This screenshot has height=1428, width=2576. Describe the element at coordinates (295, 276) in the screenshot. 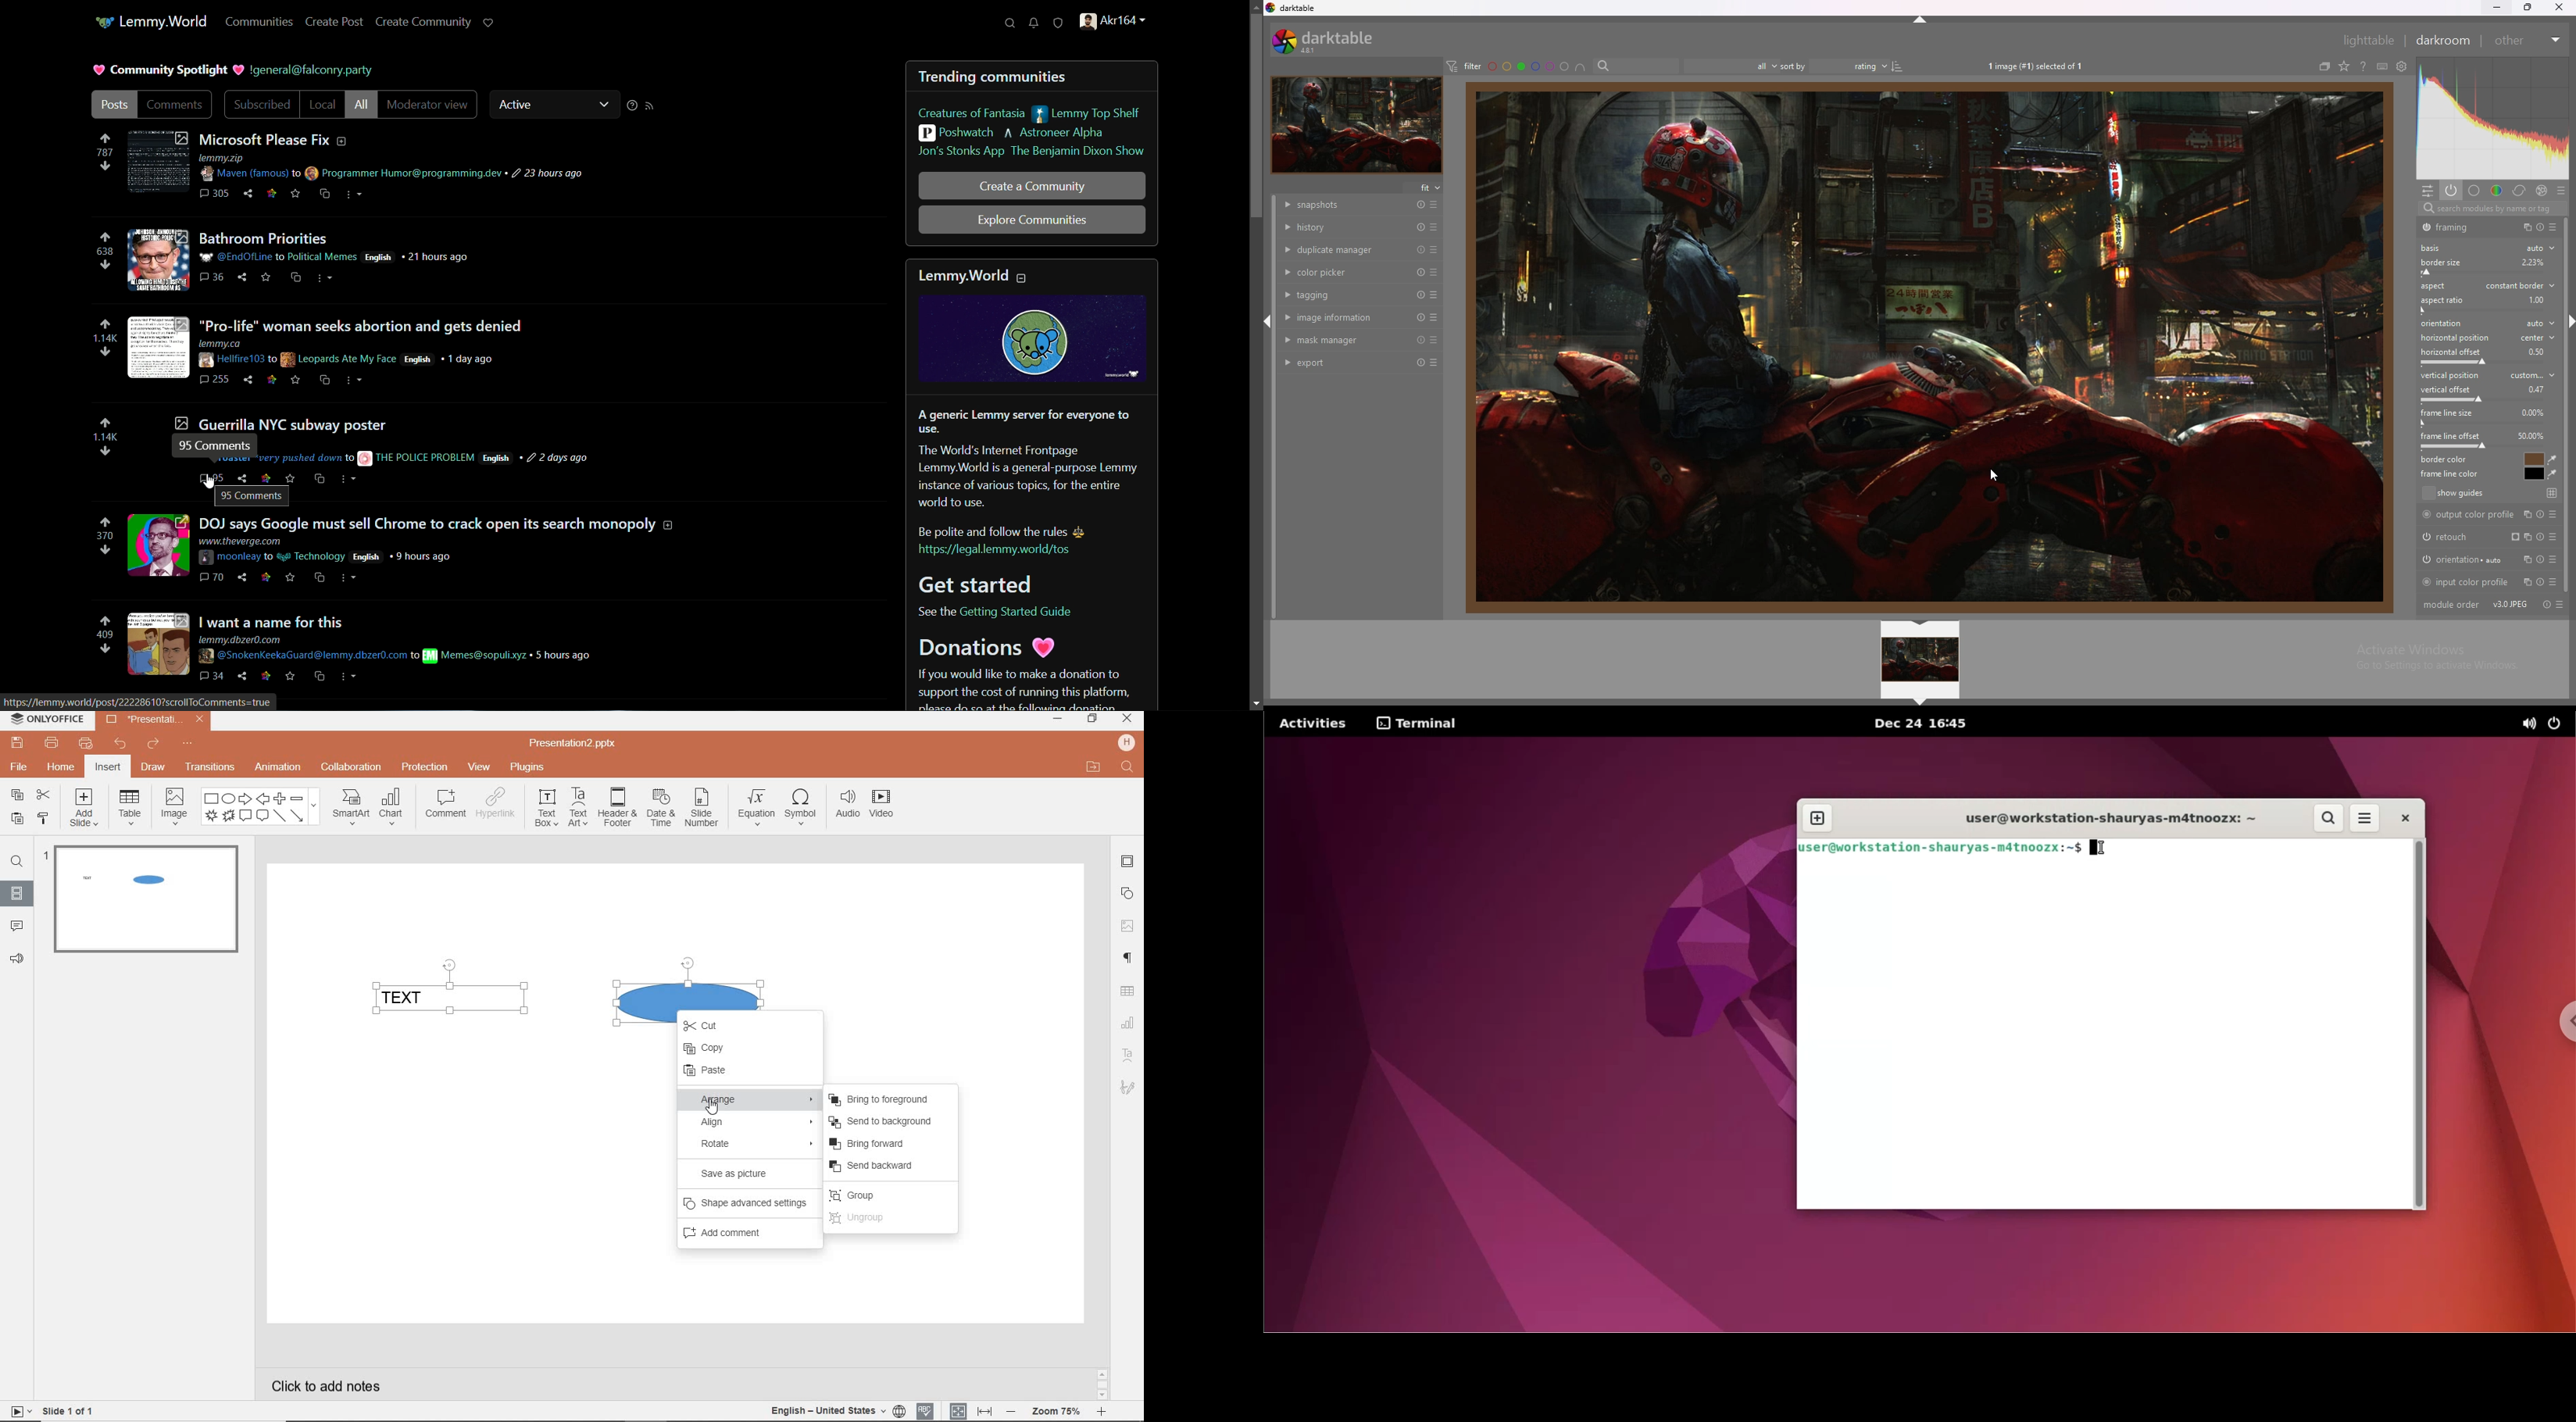

I see `cross post` at that location.